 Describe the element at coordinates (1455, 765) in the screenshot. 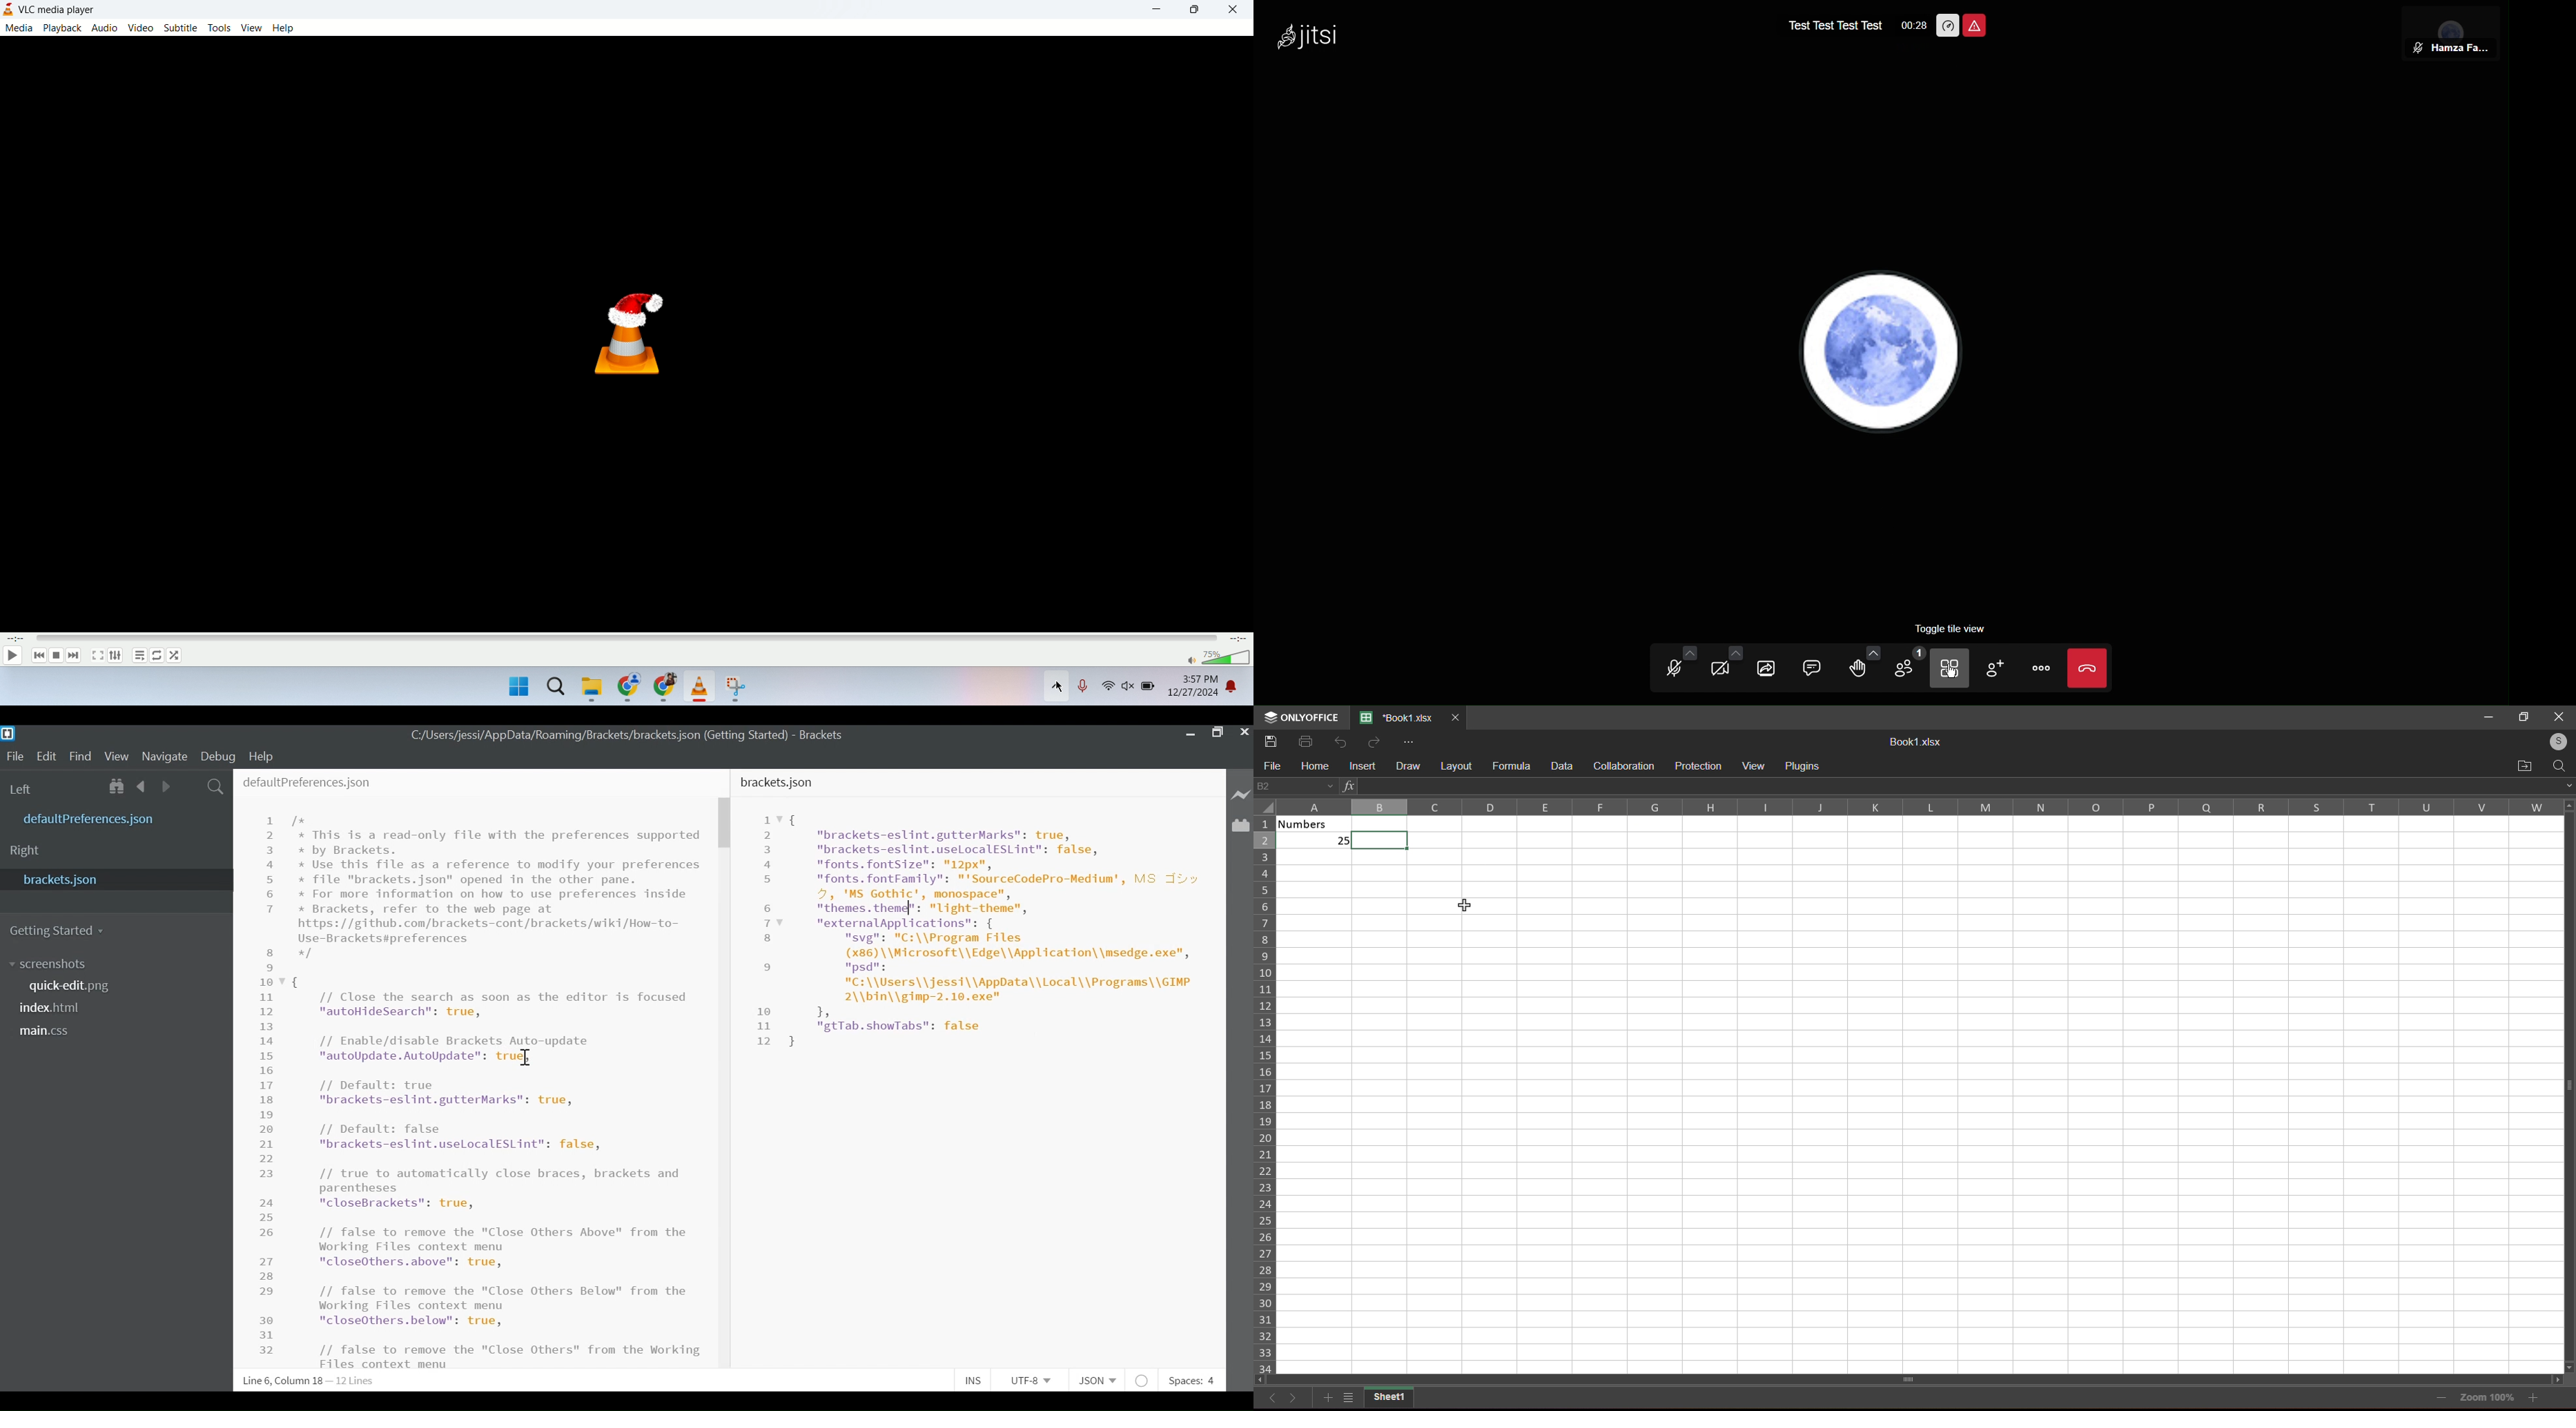

I see `layout` at that location.